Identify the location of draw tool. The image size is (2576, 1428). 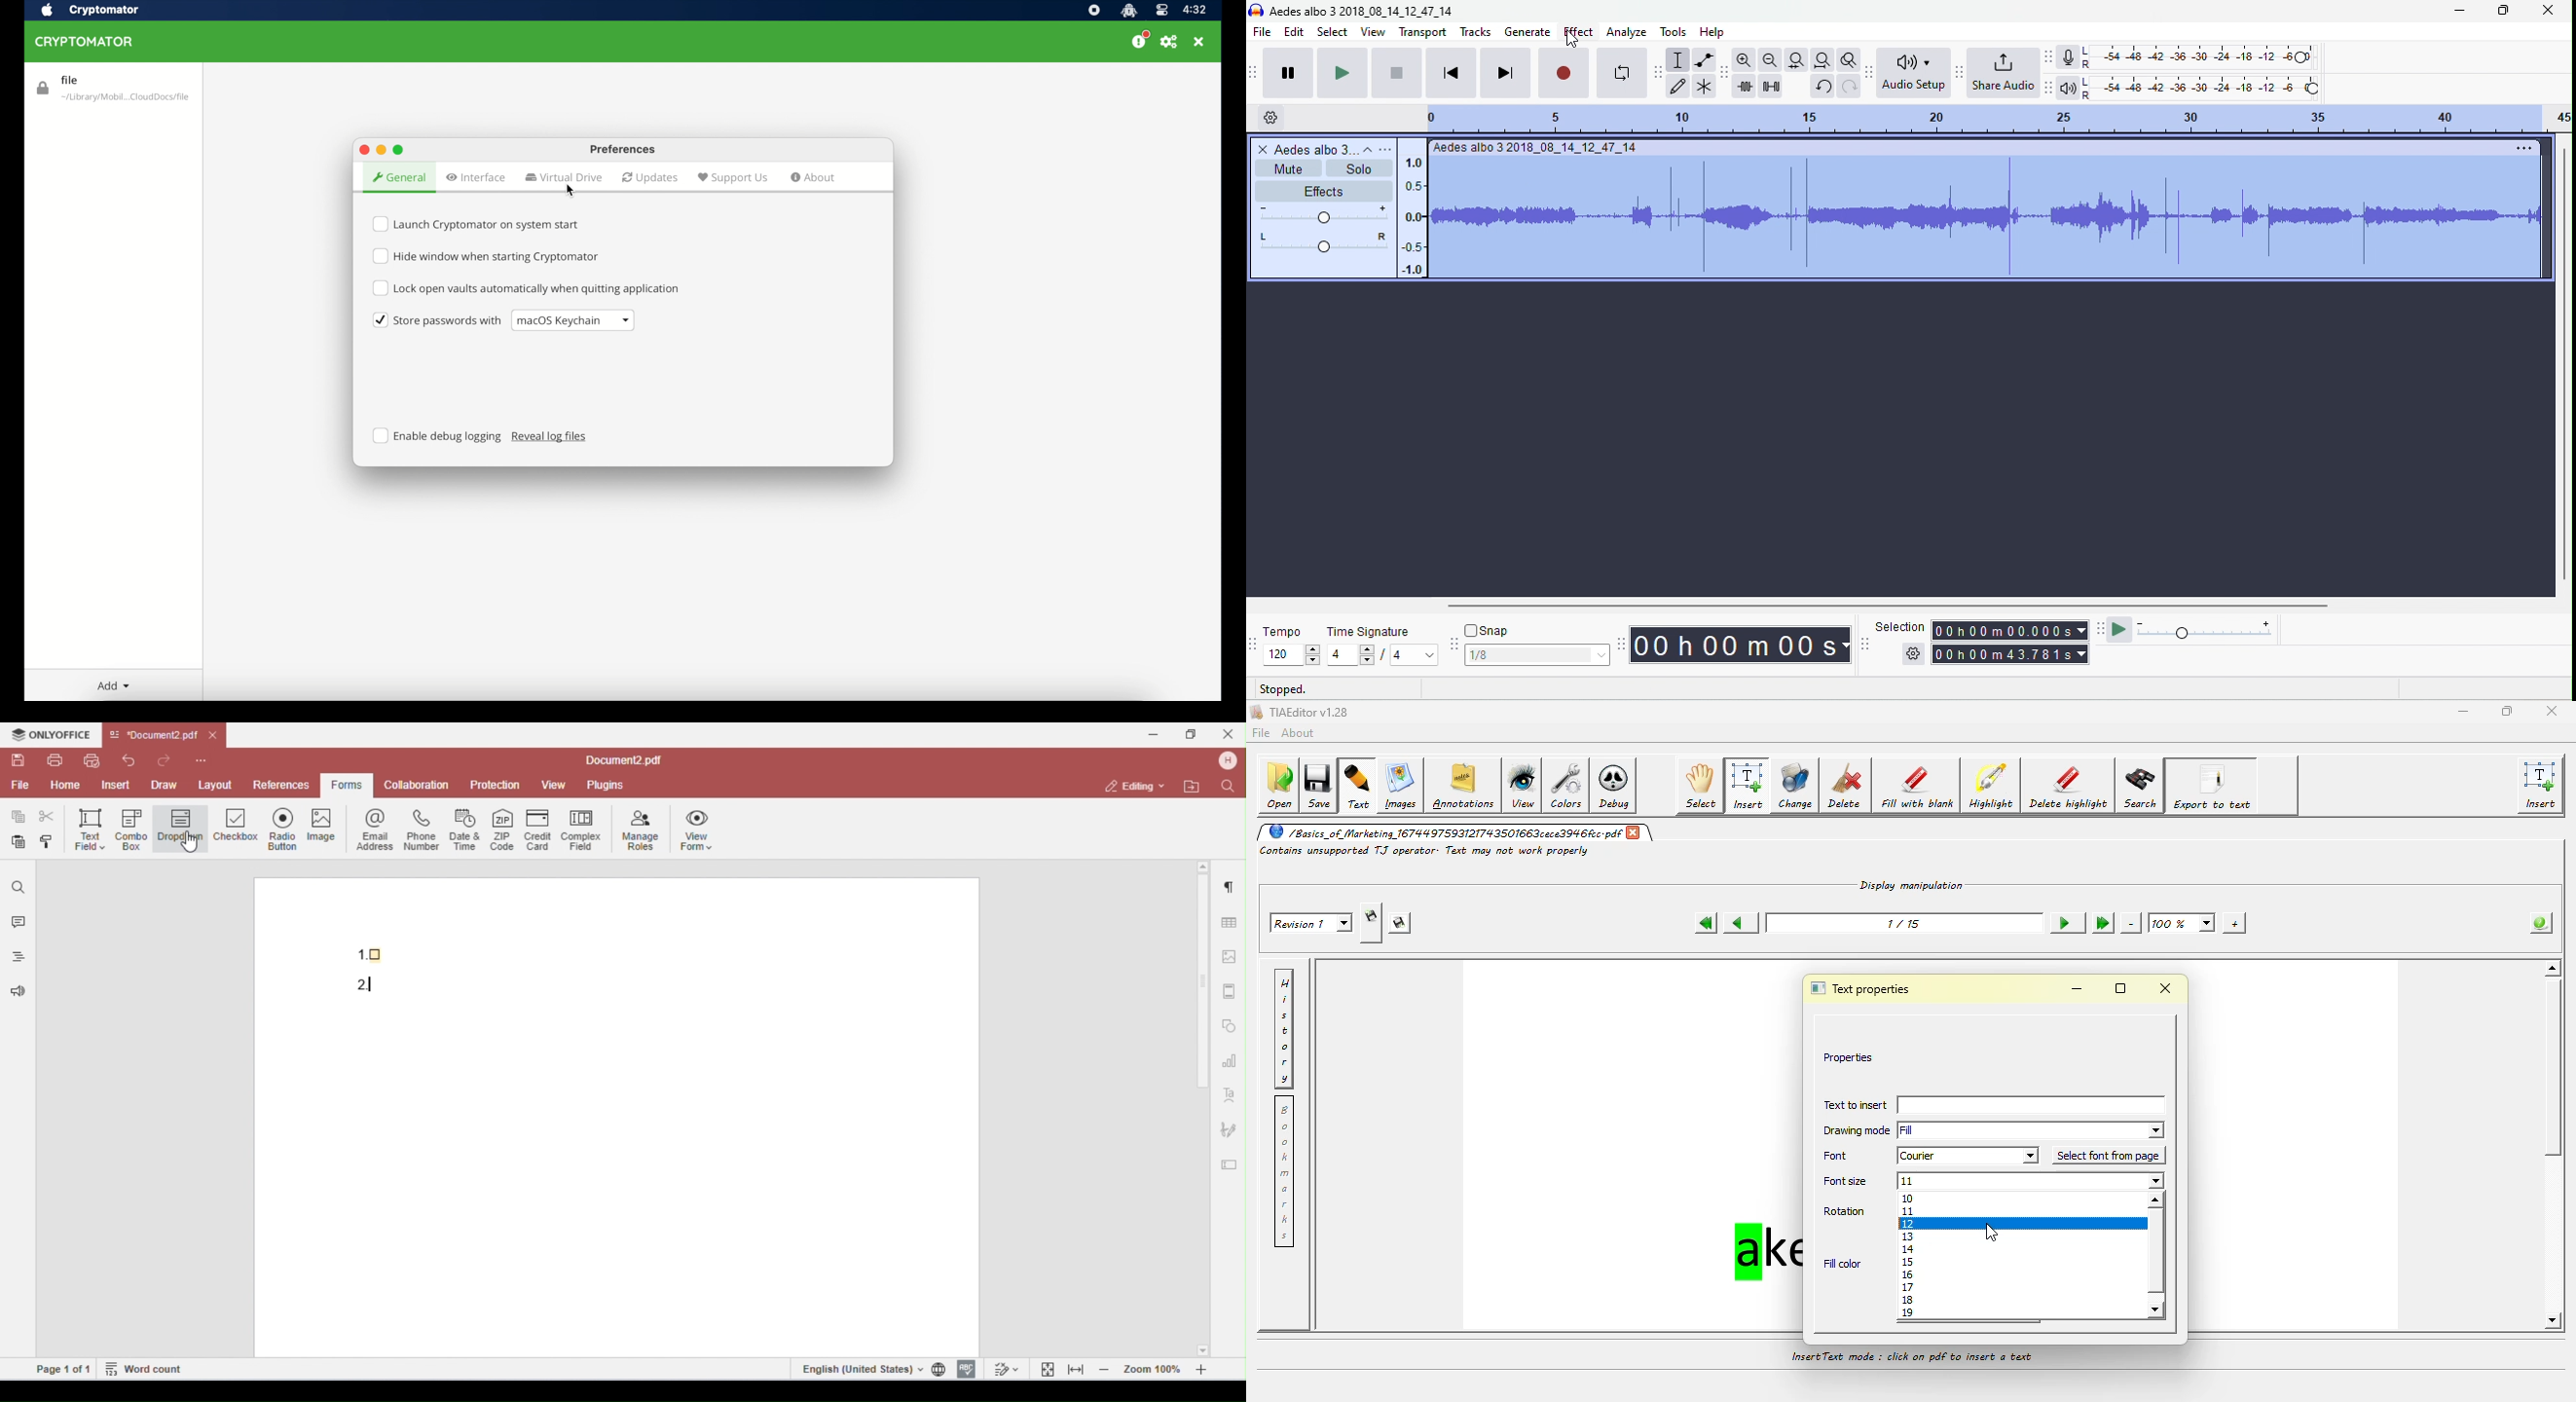
(1679, 87).